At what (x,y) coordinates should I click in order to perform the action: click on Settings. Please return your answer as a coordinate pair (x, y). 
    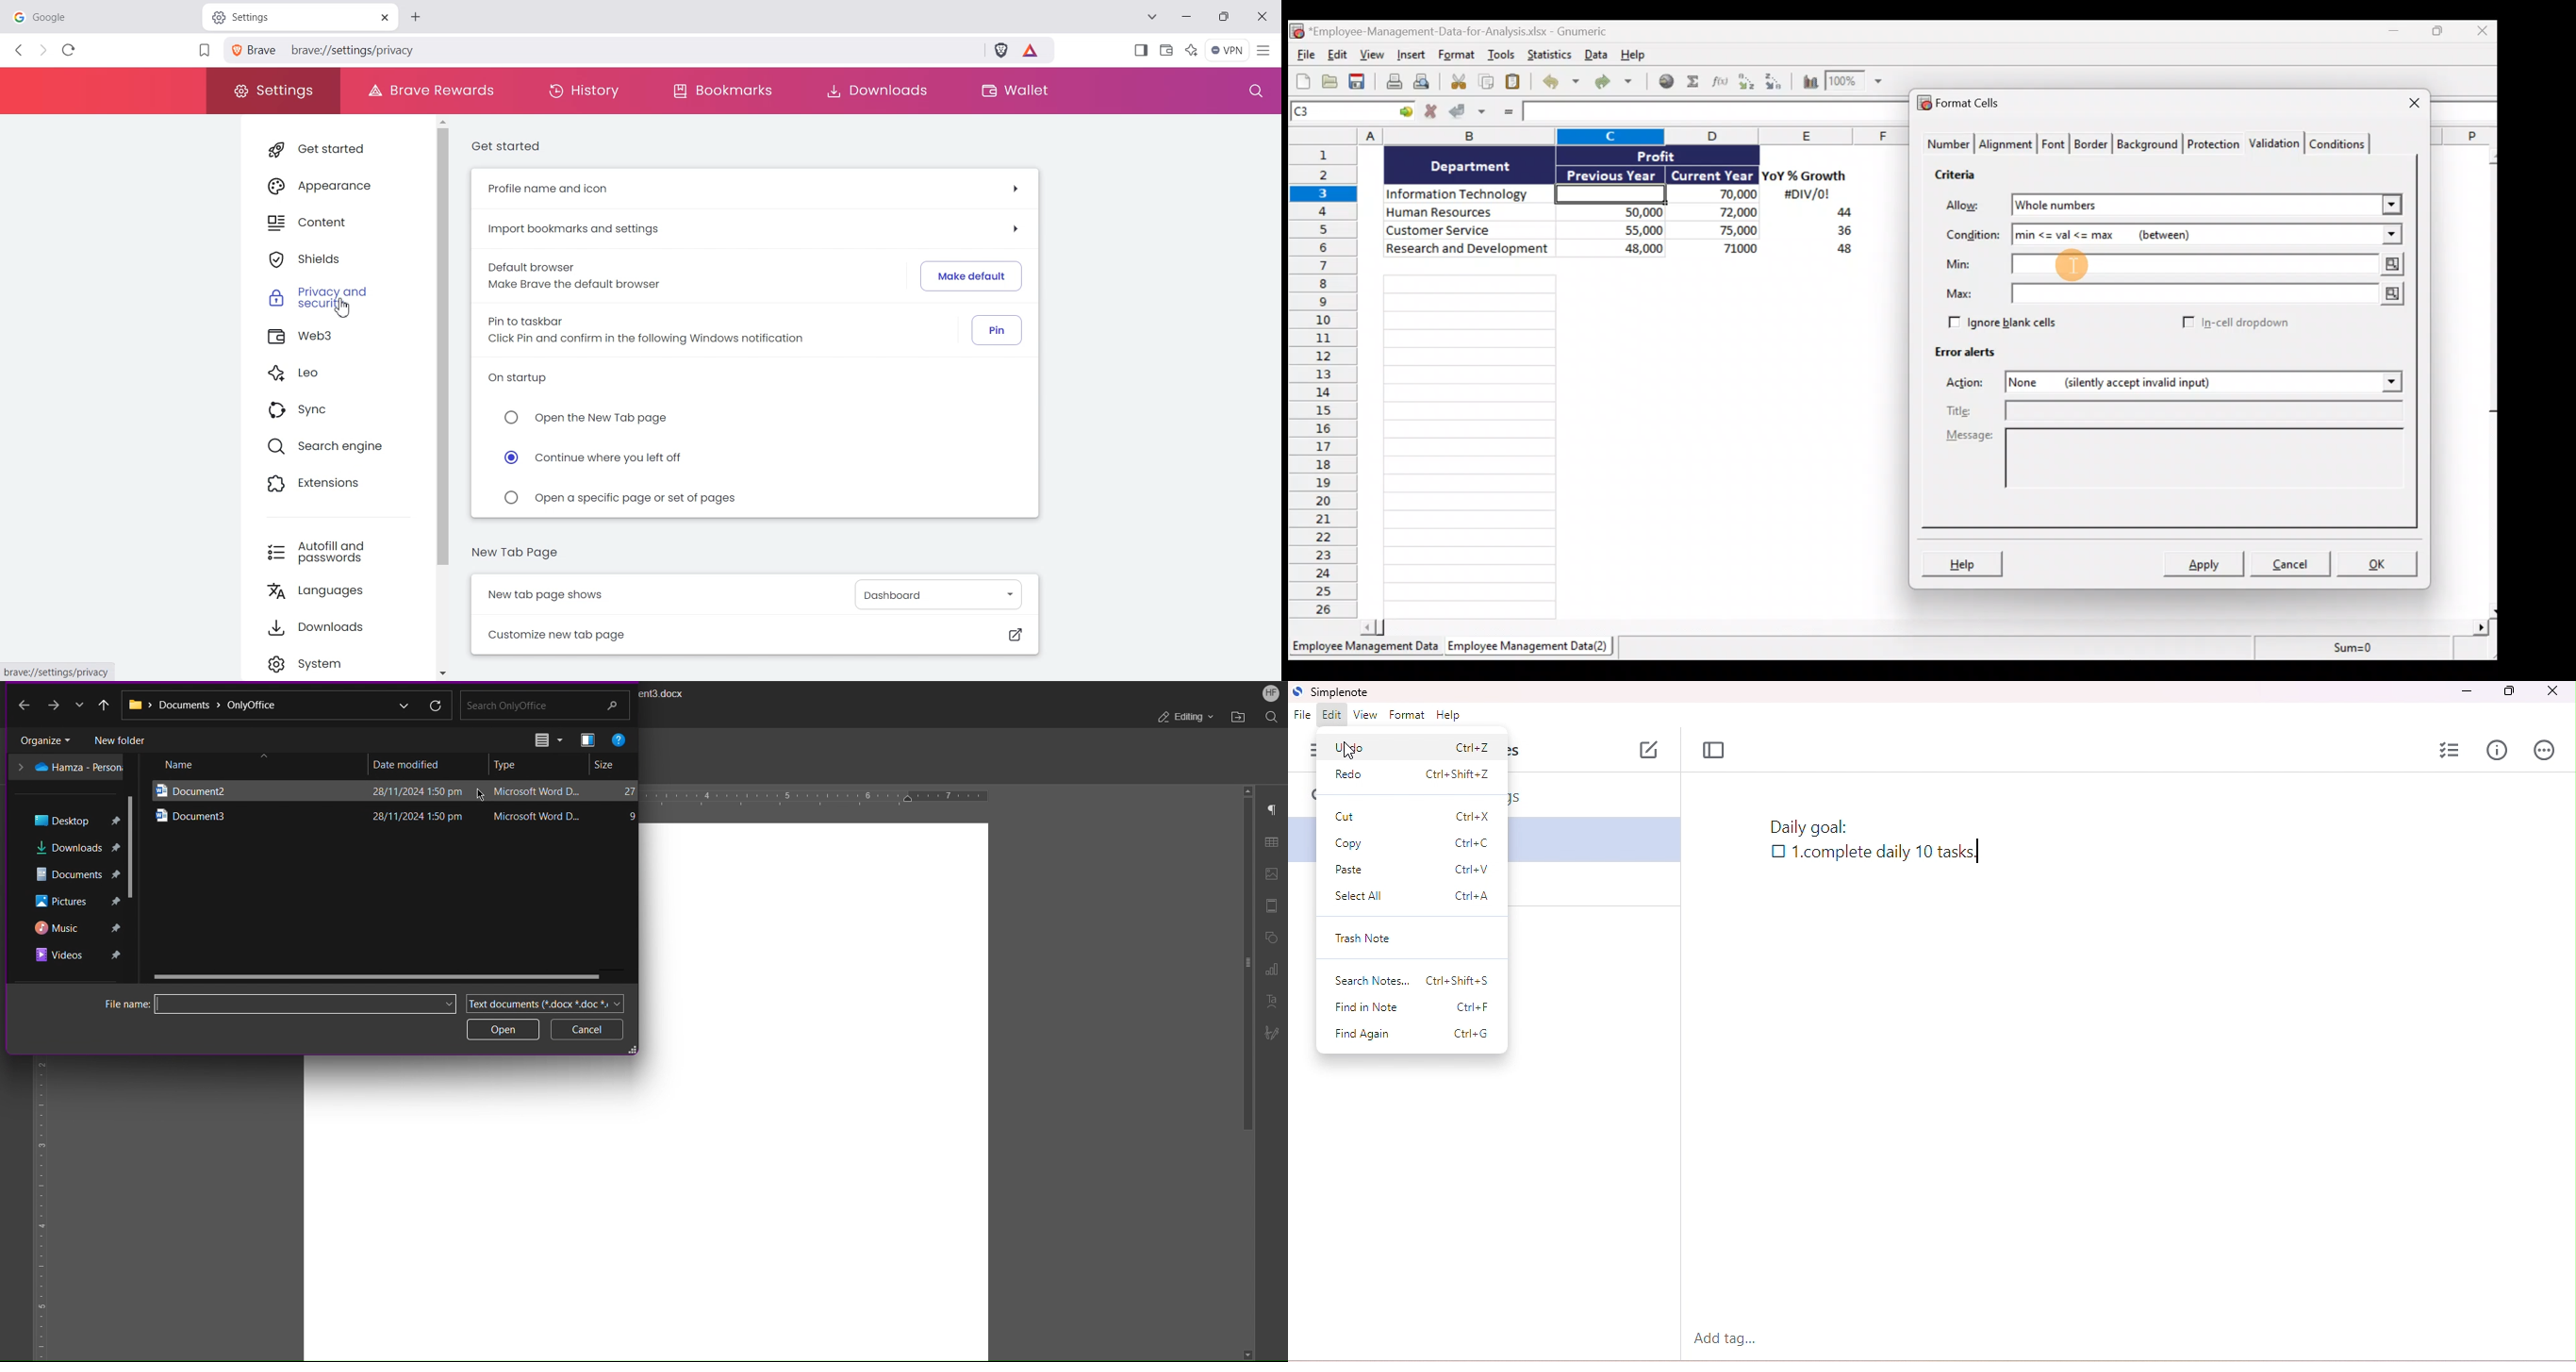
    Looking at the image, I should click on (272, 91).